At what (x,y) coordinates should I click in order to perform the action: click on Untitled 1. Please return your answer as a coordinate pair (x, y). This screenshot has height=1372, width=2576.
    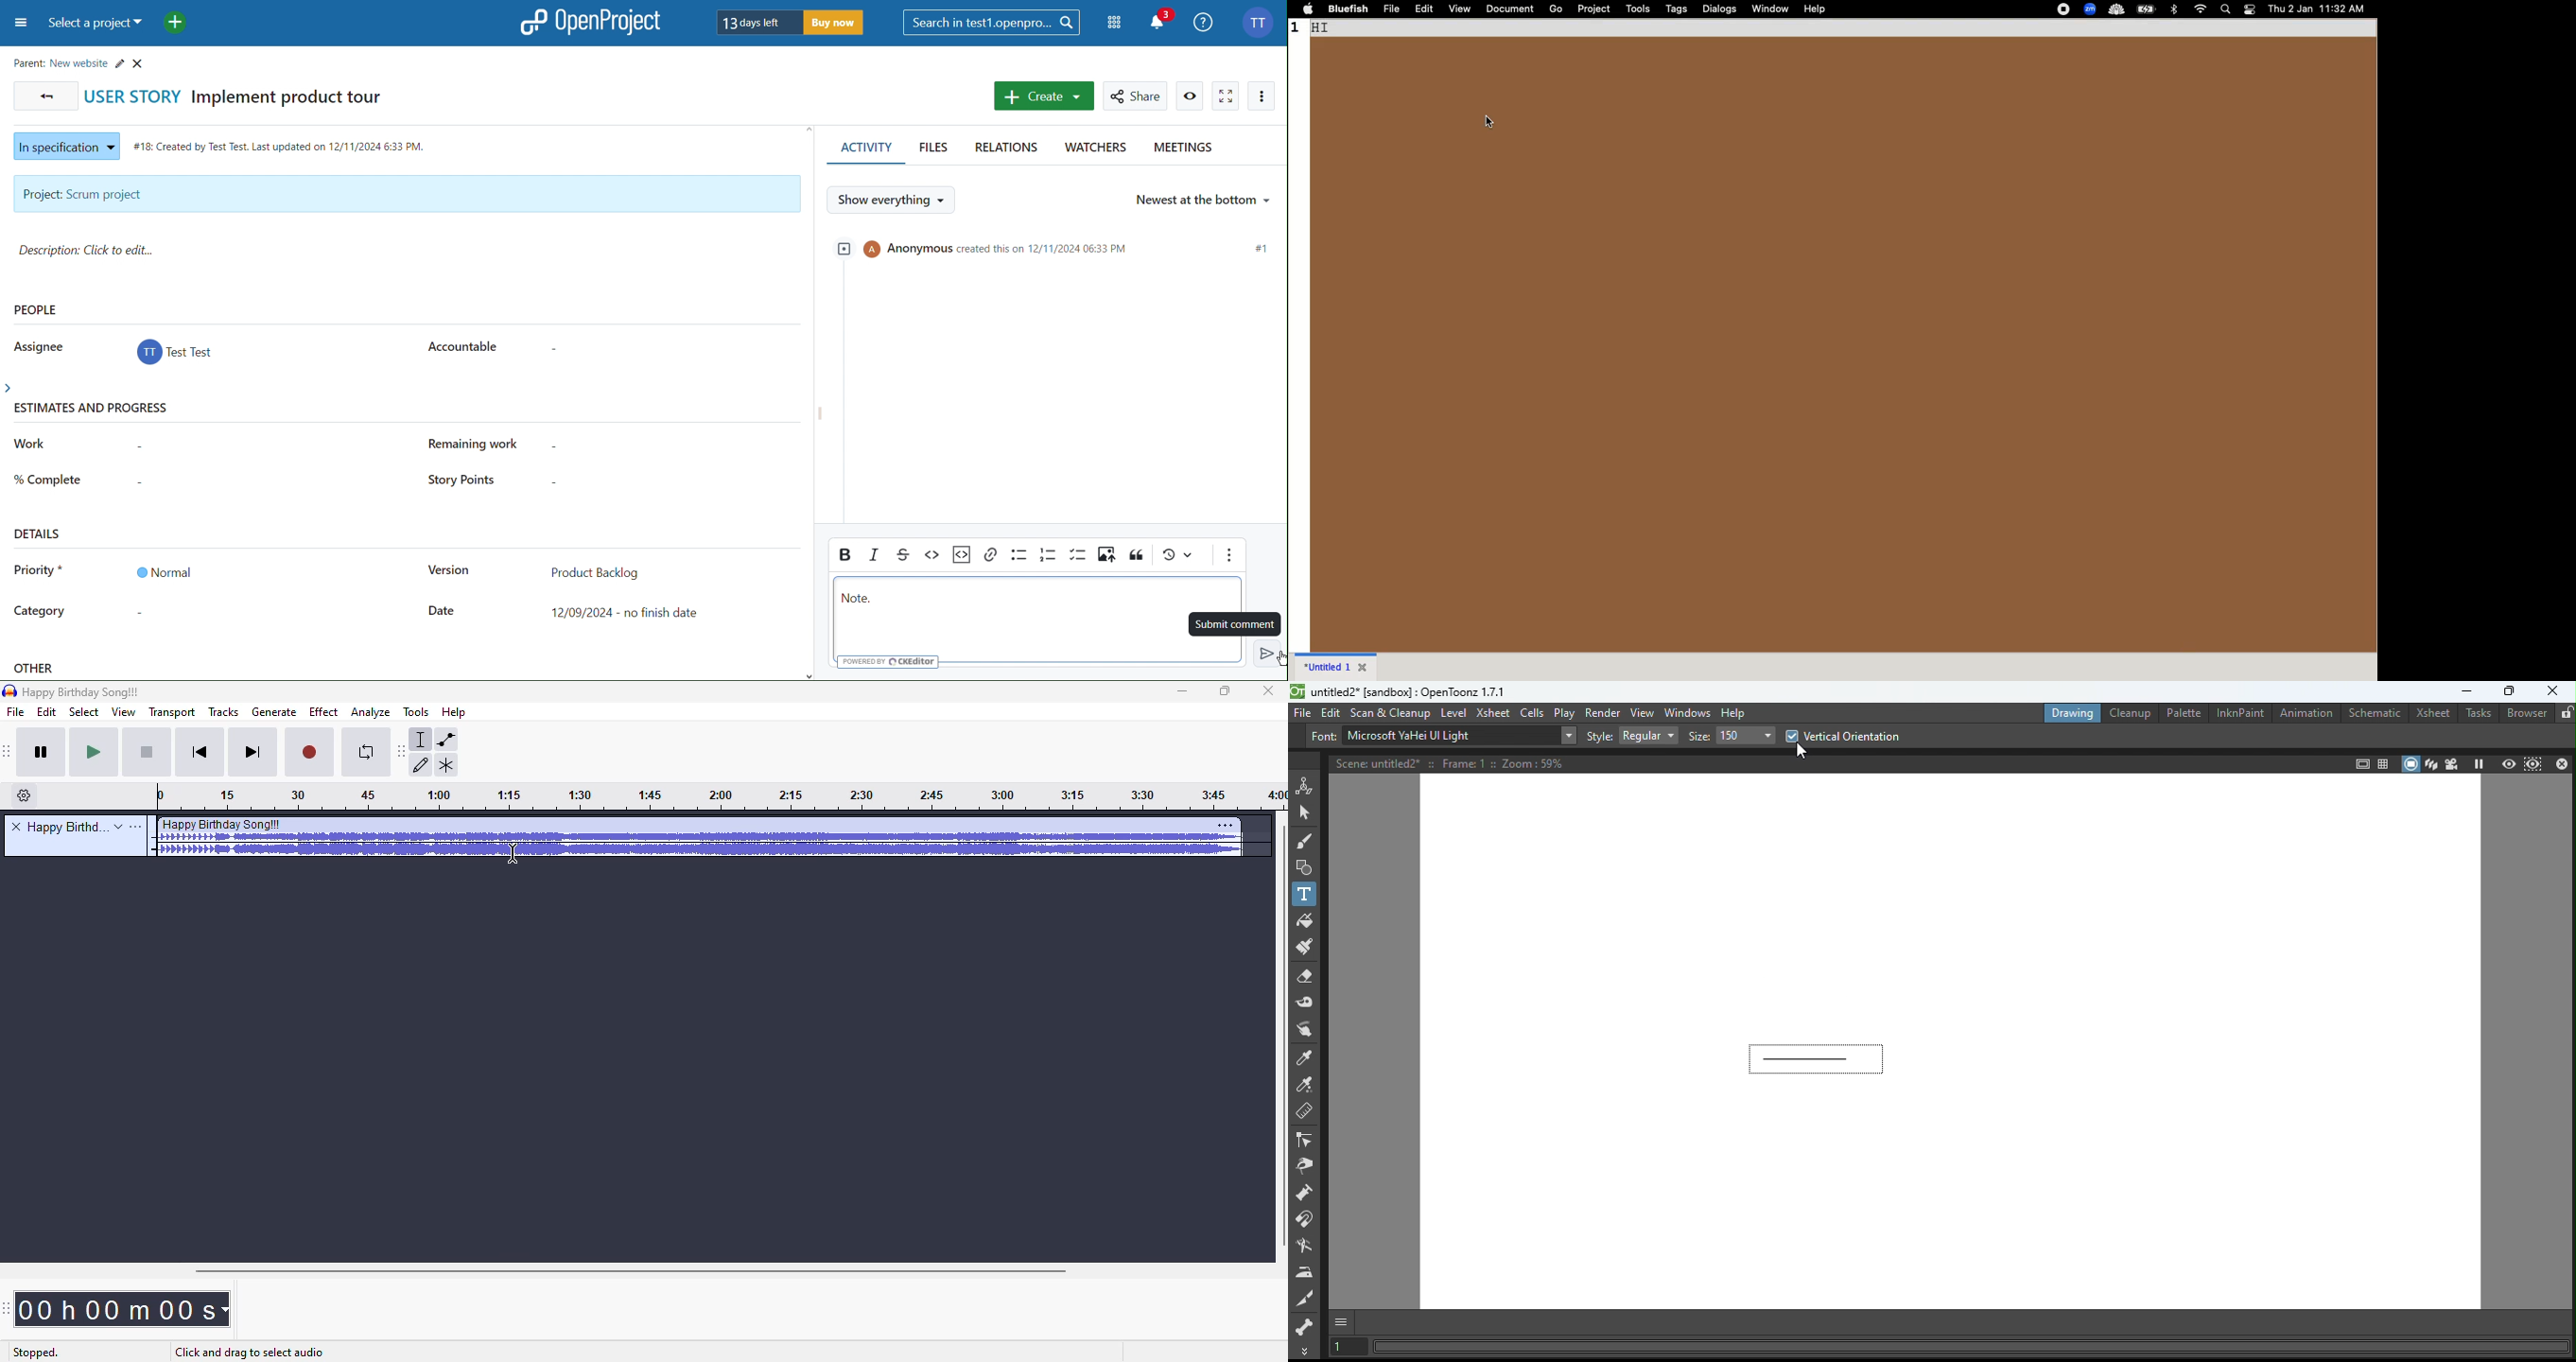
    Looking at the image, I should click on (1326, 665).